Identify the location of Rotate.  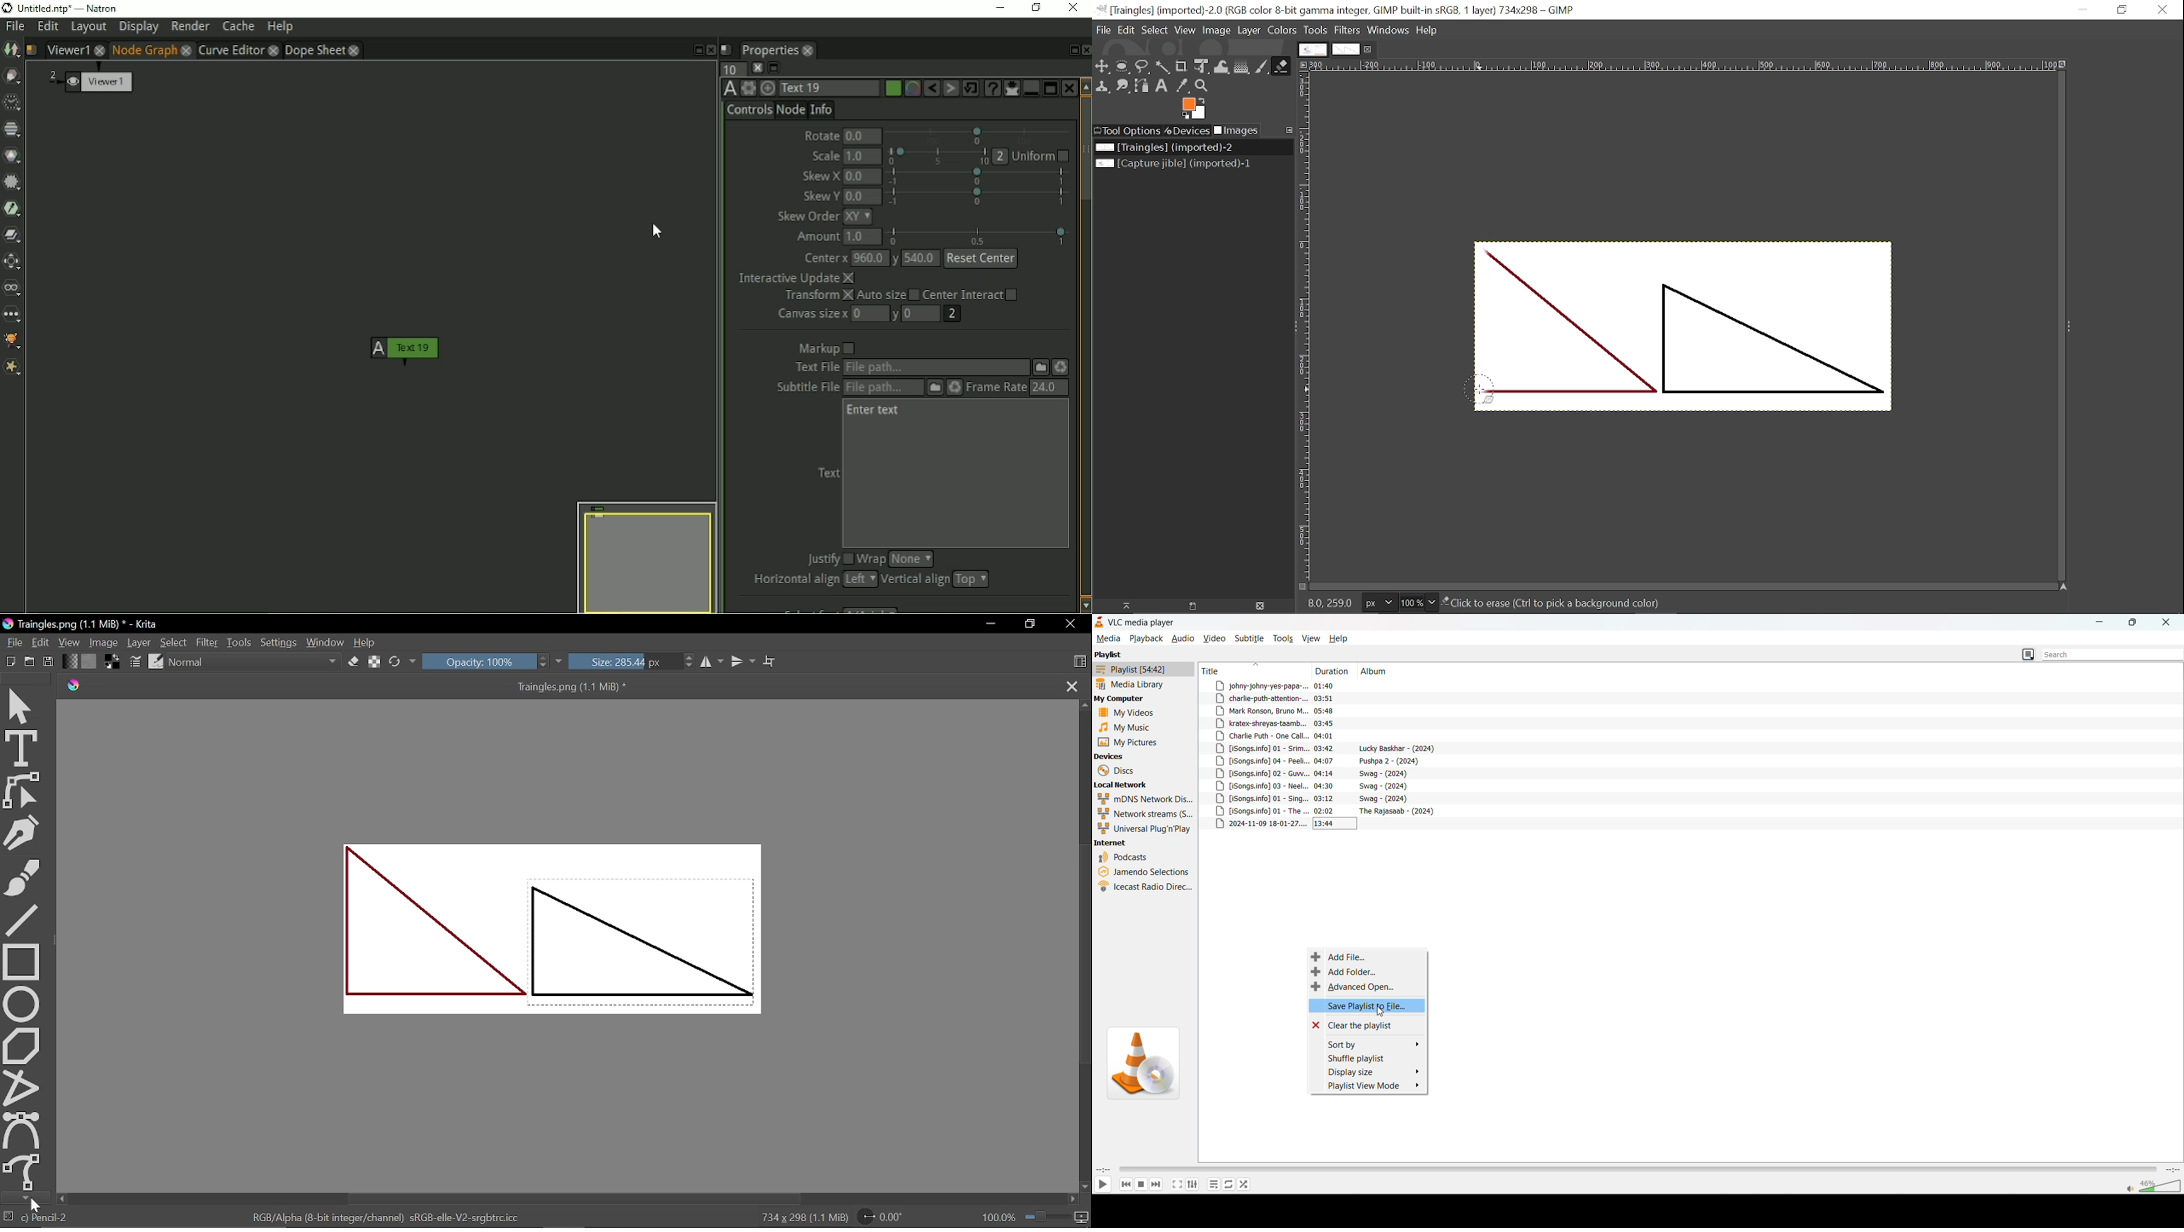
(889, 1216).